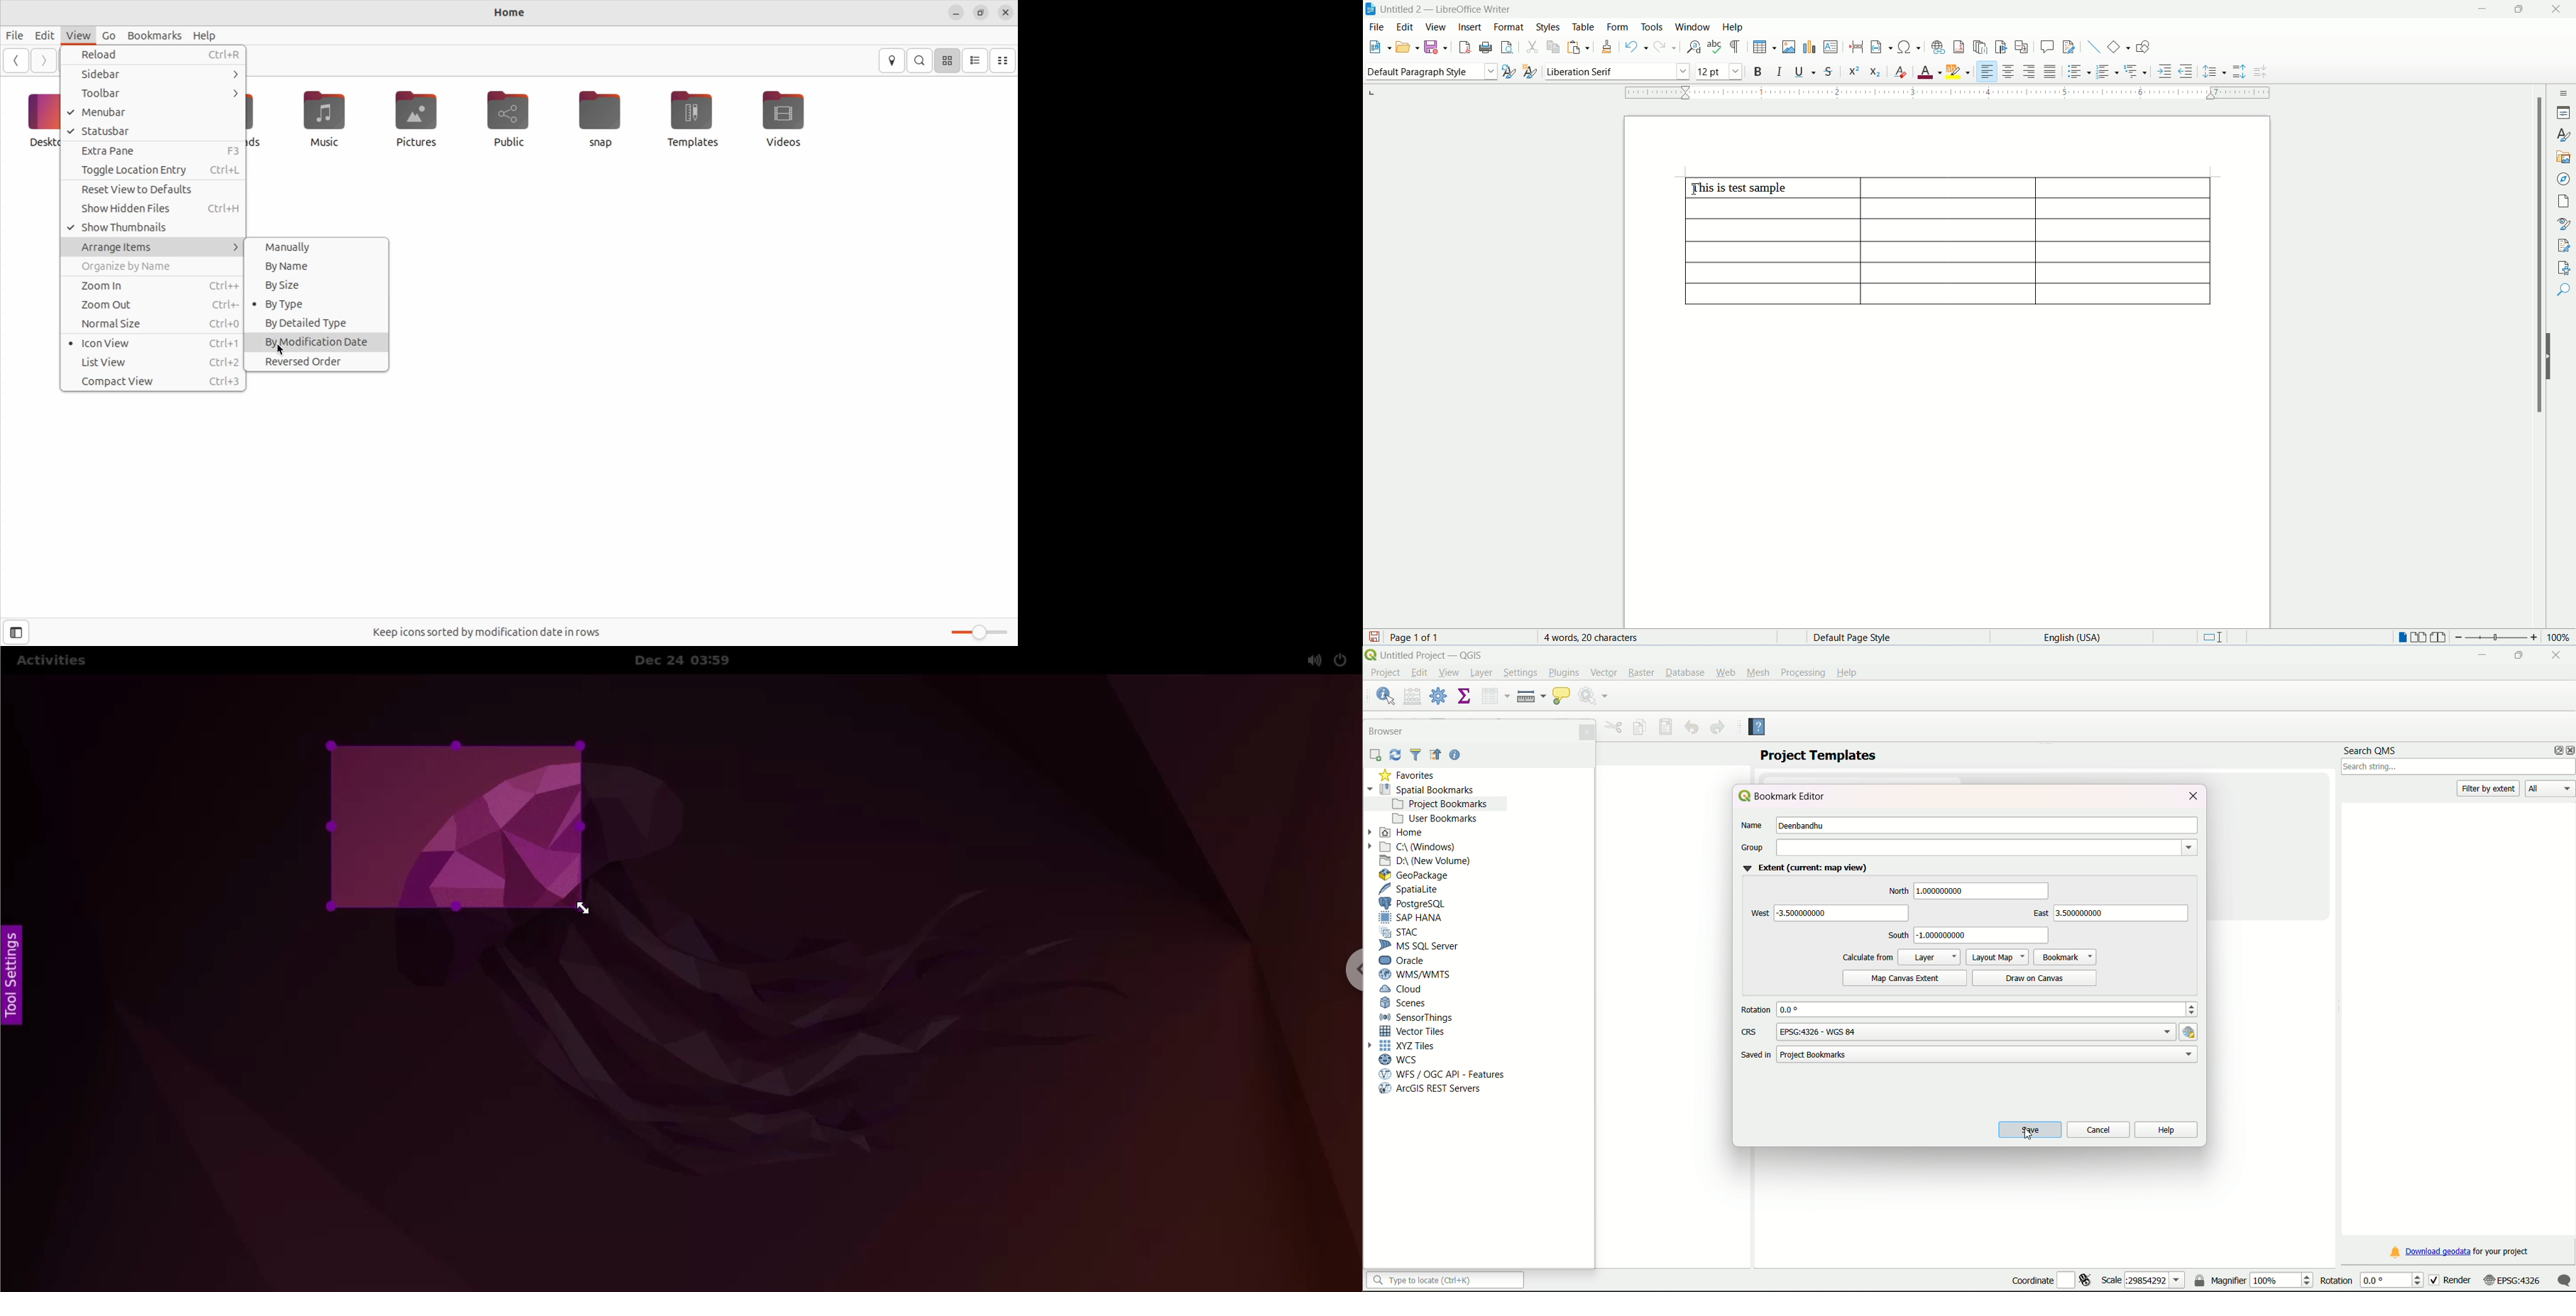  What do you see at coordinates (2564, 198) in the screenshot?
I see `page` at bounding box center [2564, 198].